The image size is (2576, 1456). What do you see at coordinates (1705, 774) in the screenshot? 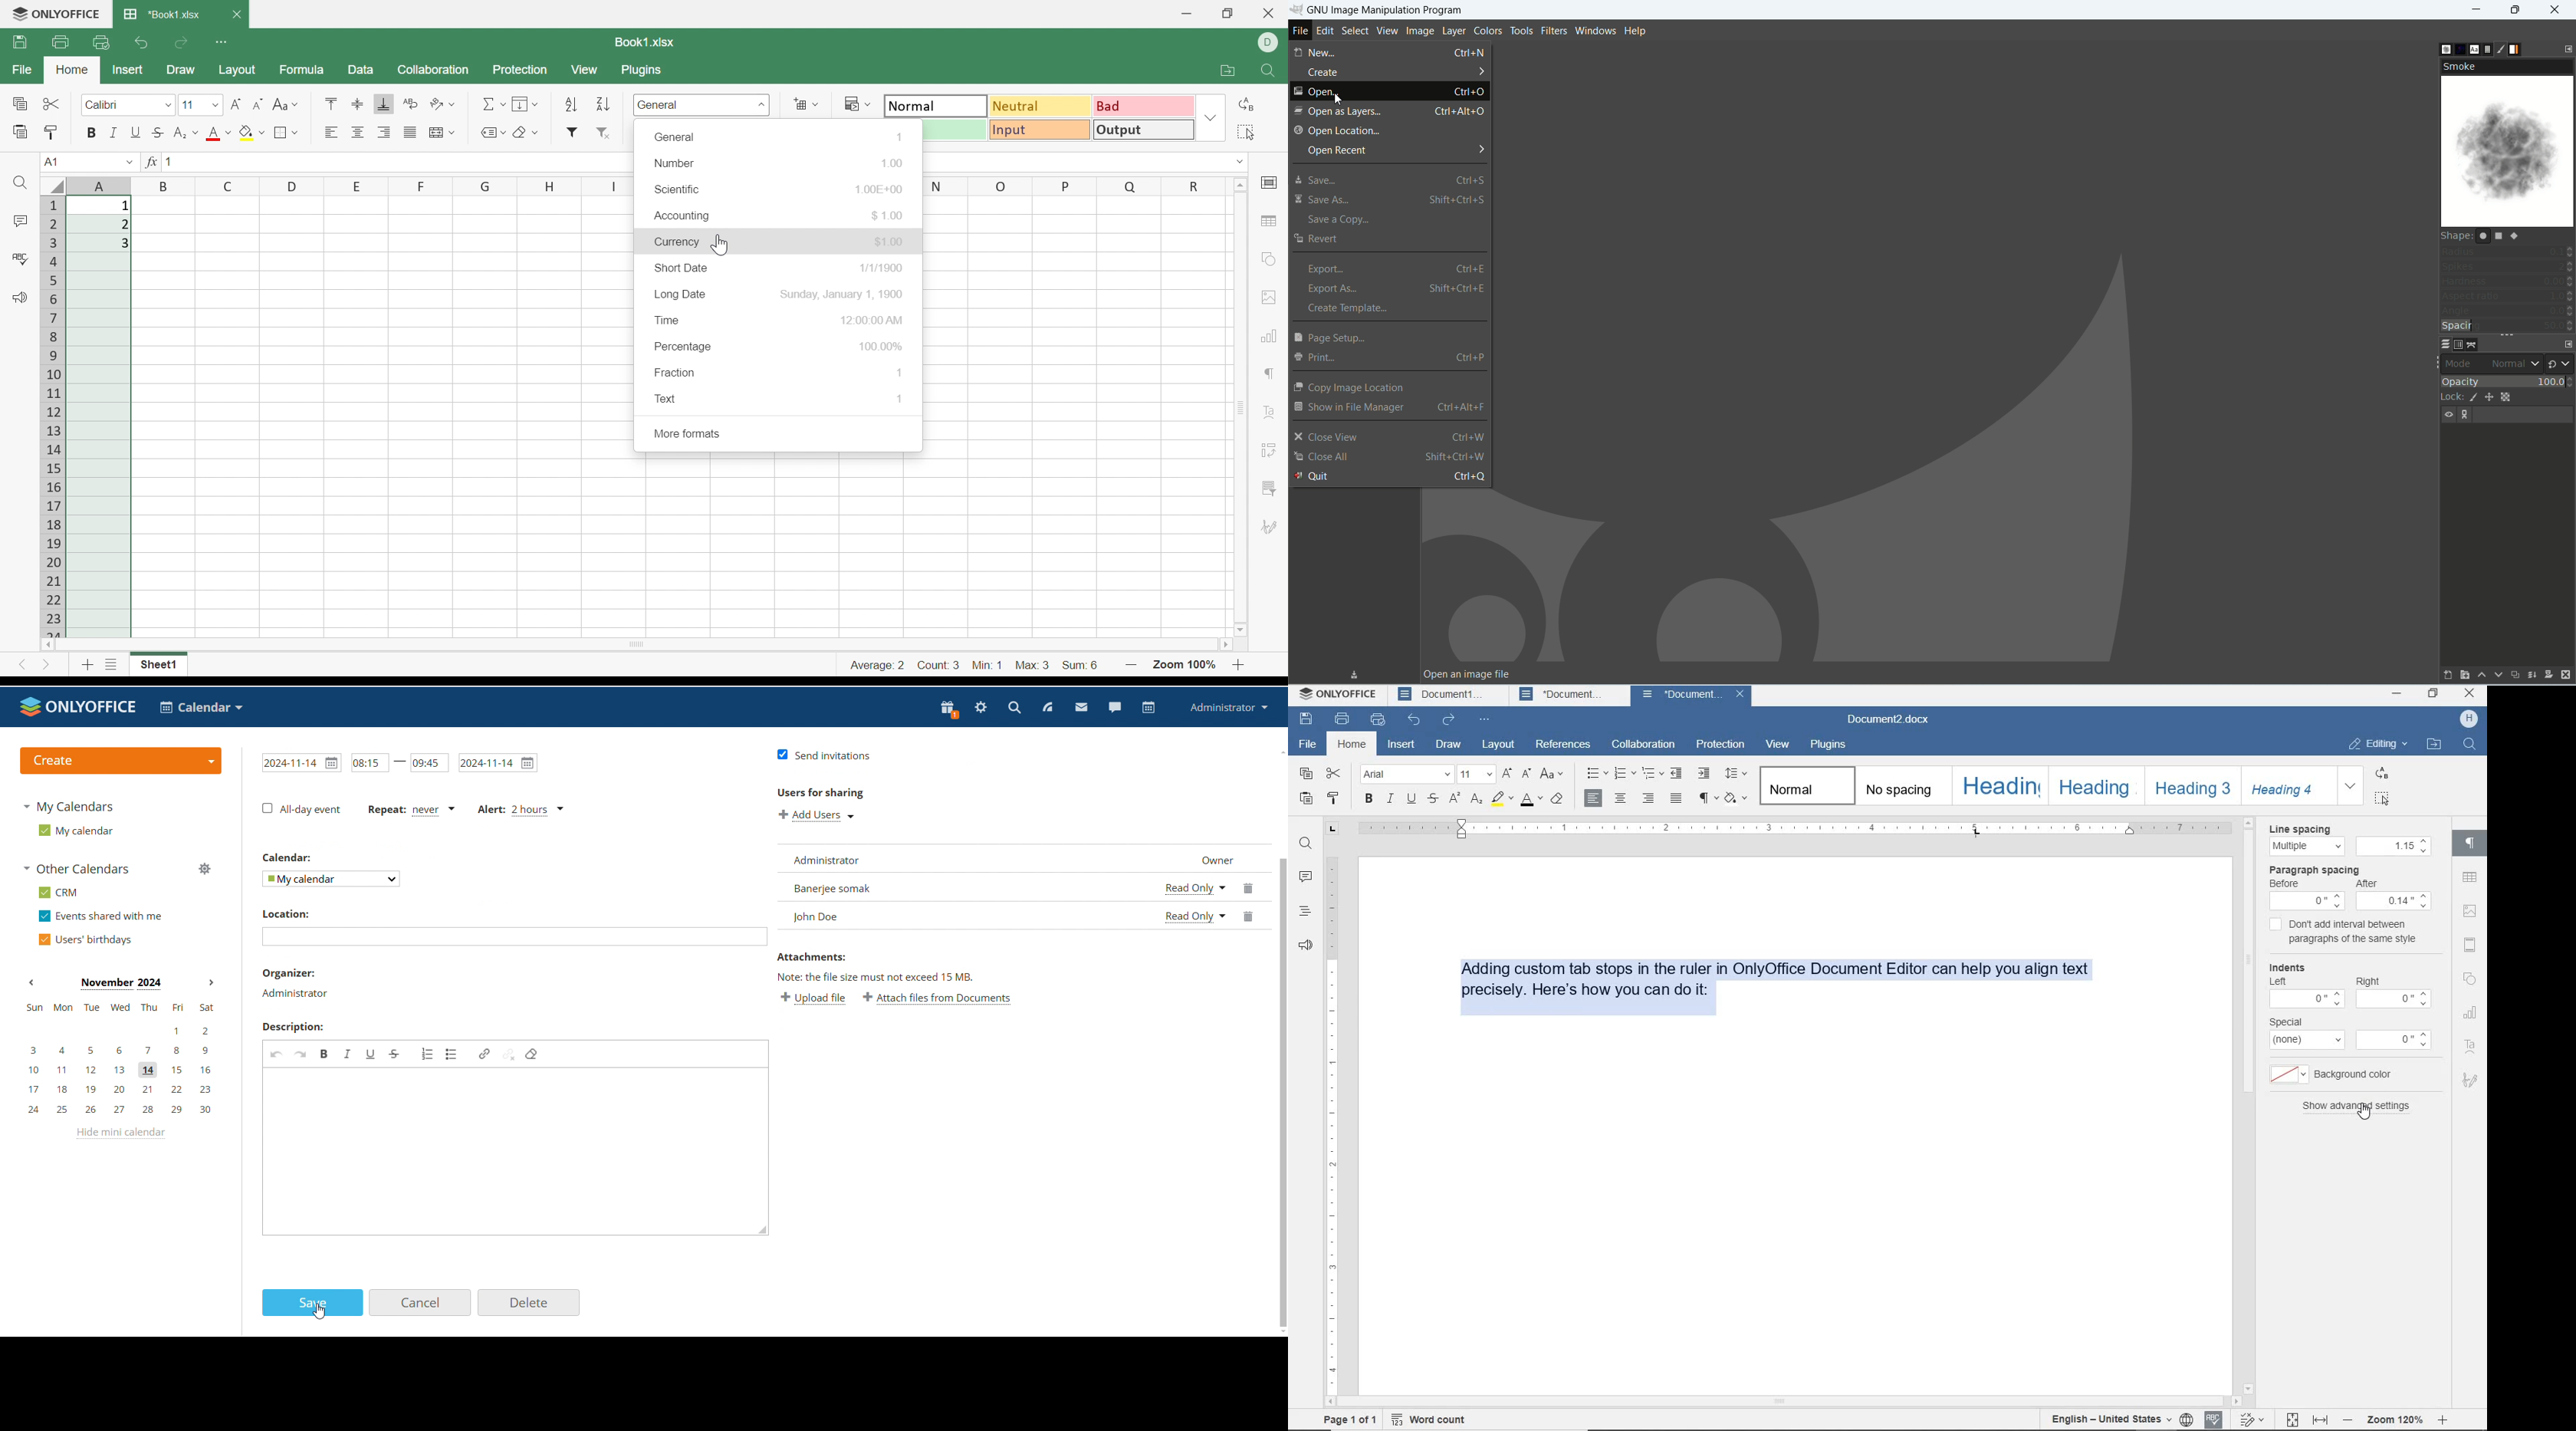
I see `increase indent` at bounding box center [1705, 774].